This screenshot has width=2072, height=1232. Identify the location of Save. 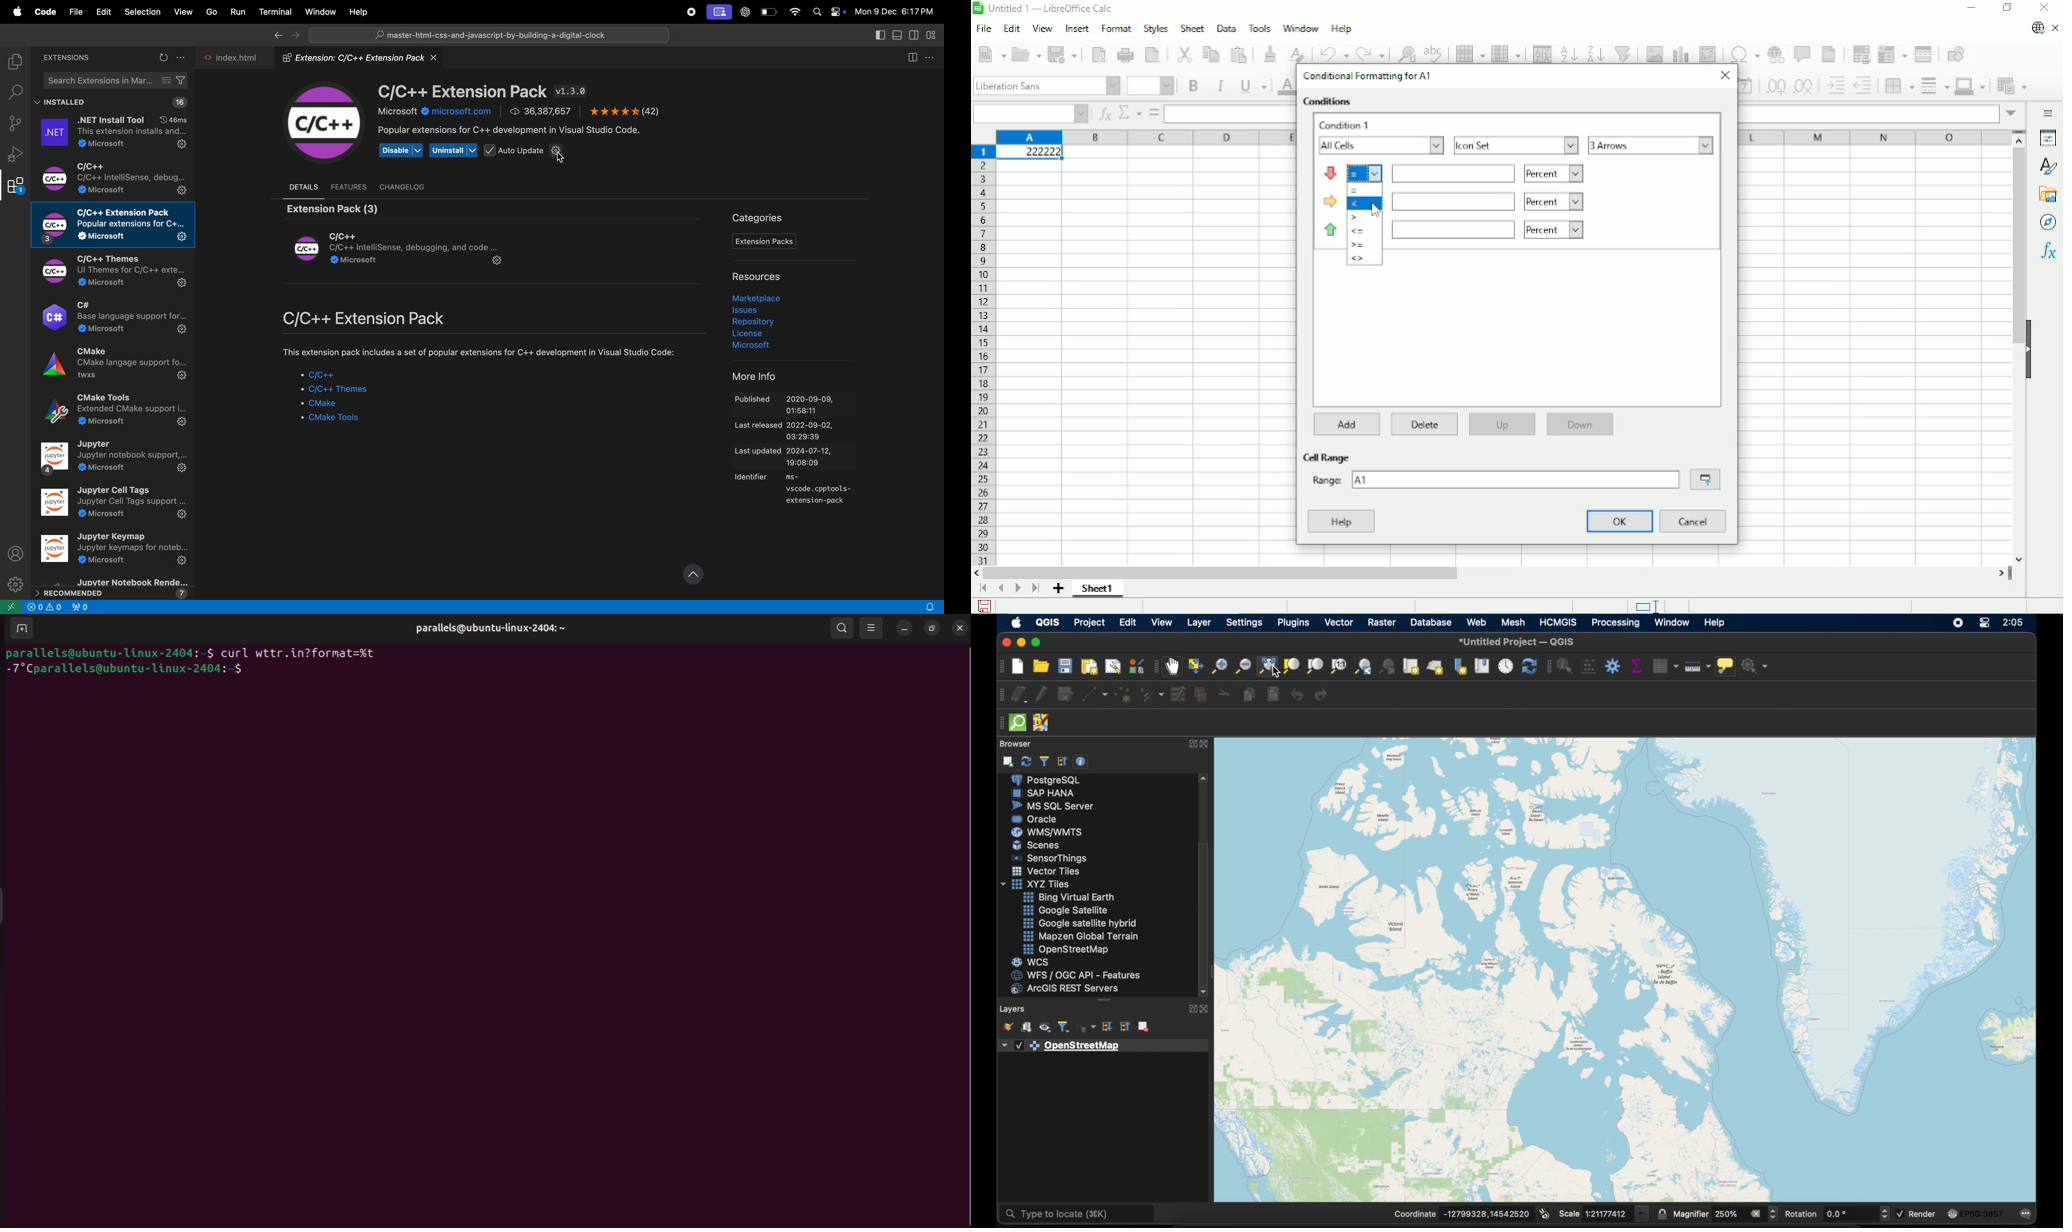
(1065, 53).